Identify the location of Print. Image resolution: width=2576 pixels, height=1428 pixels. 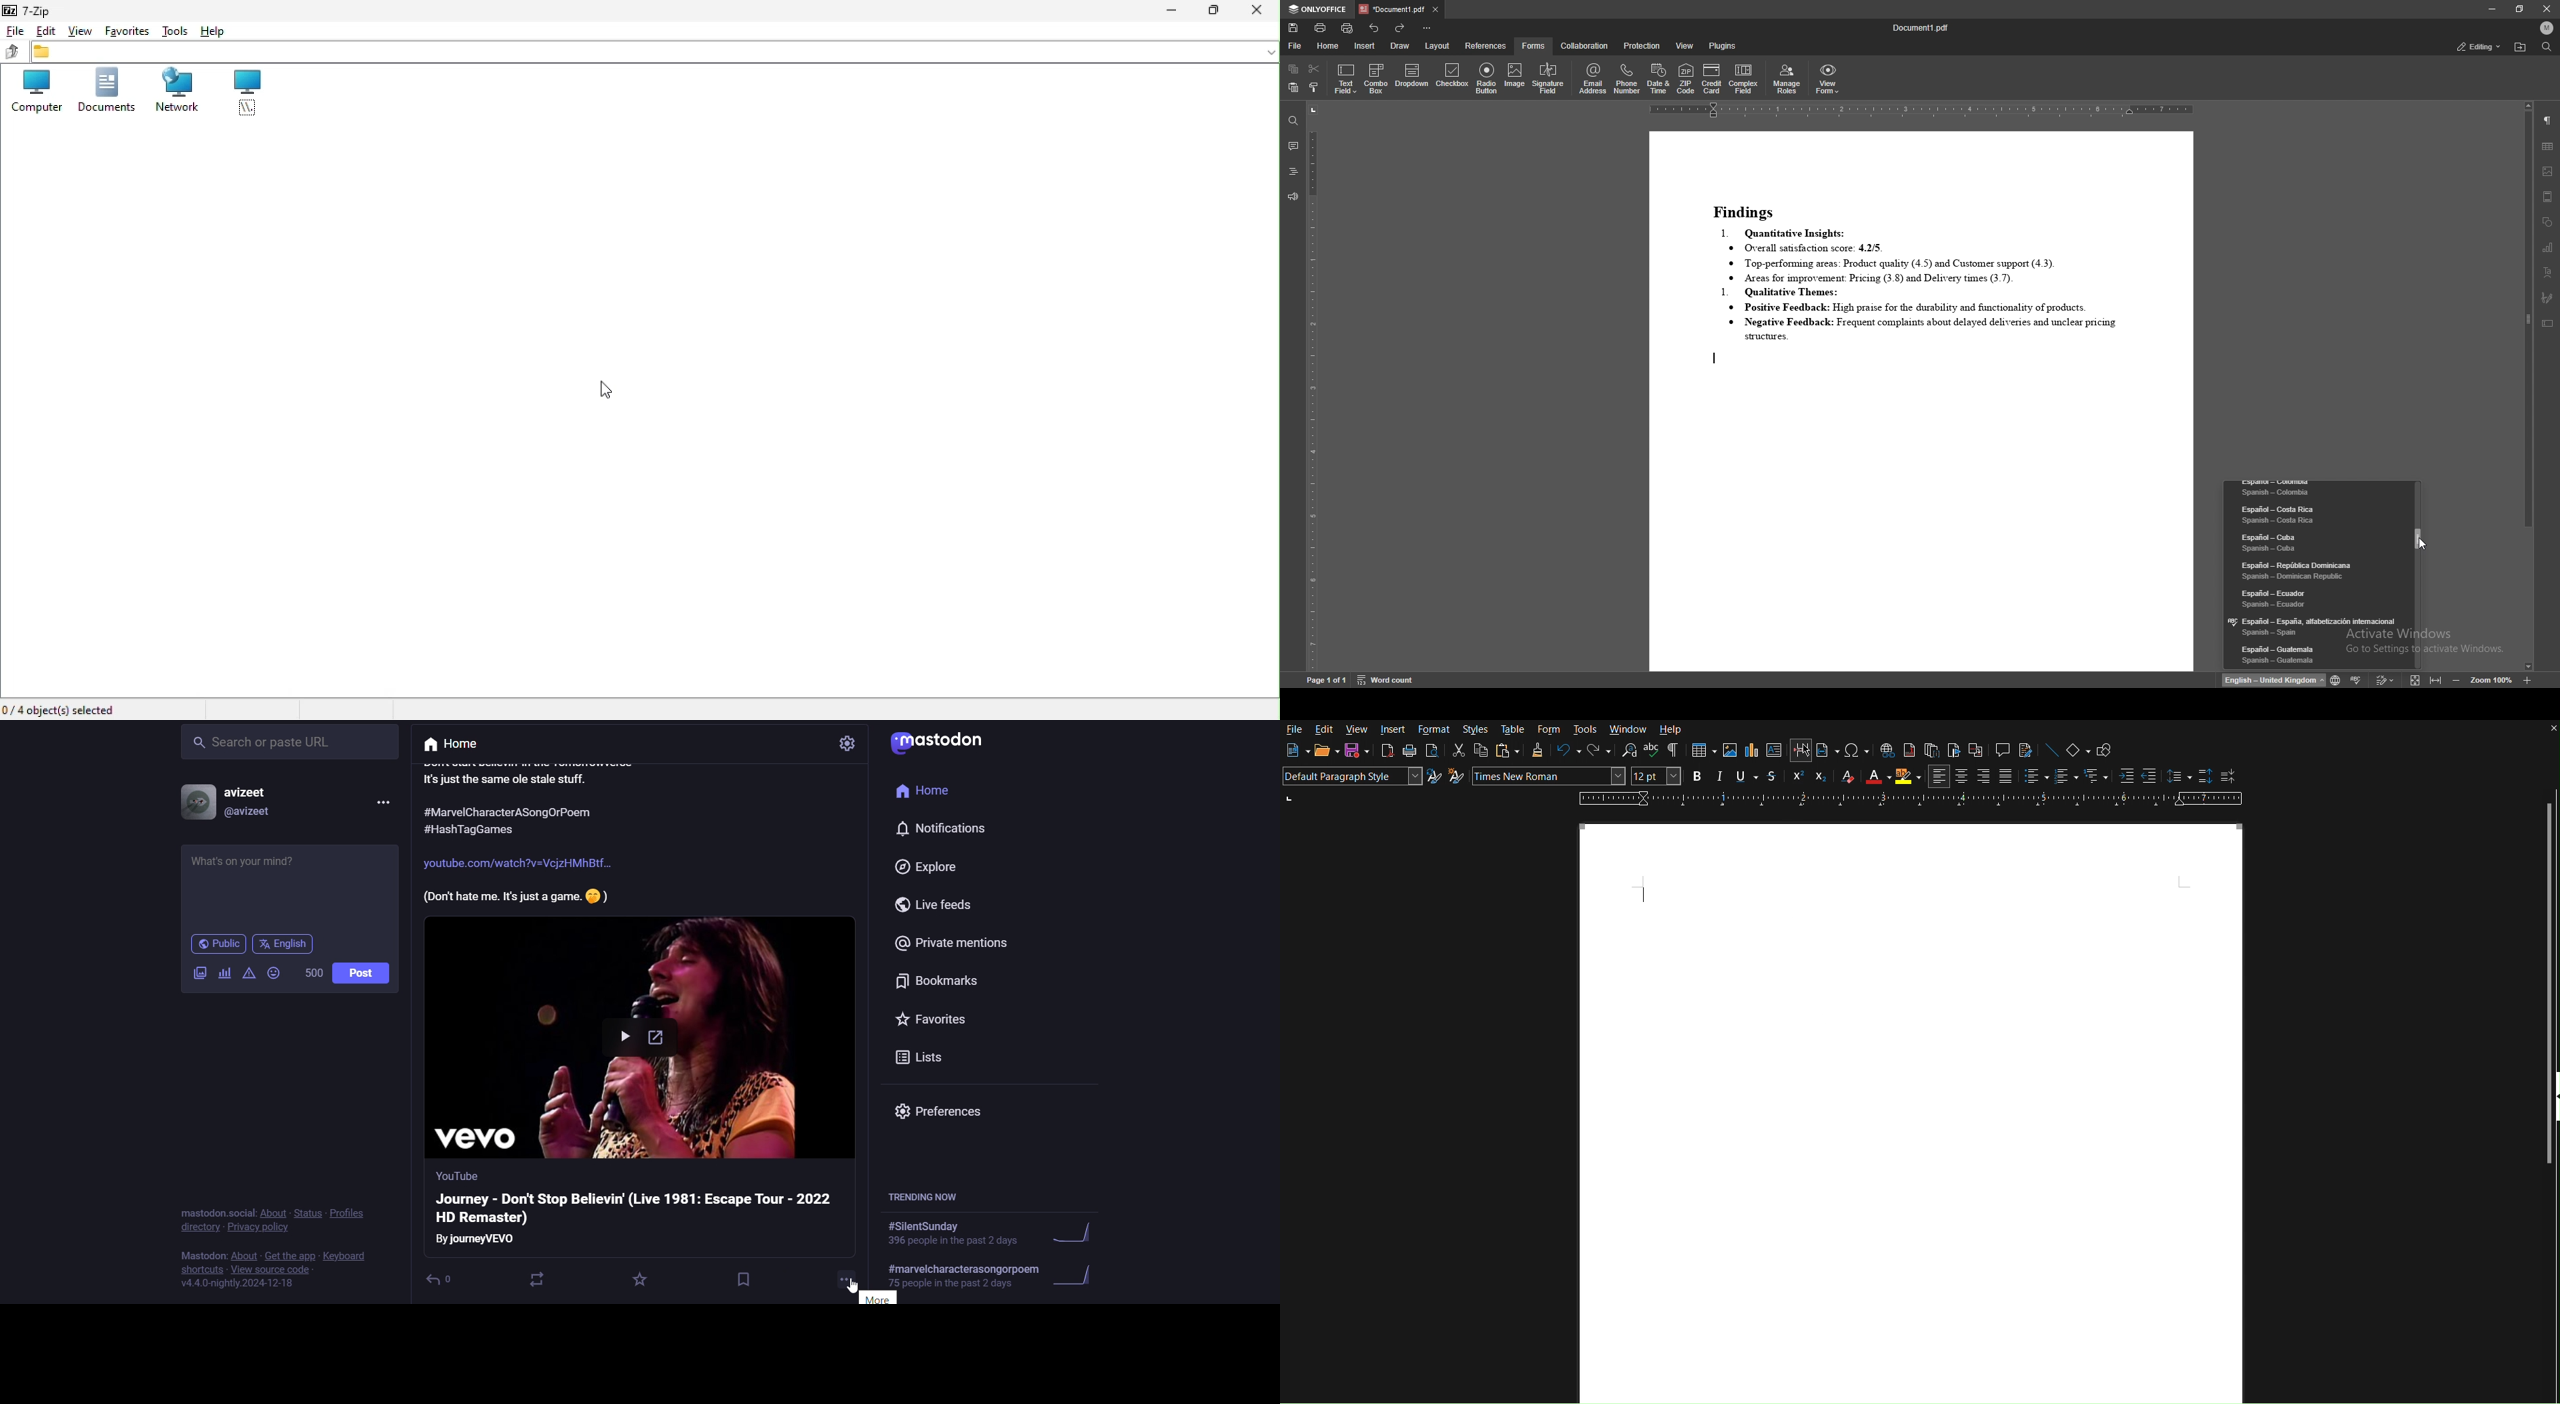
(1409, 752).